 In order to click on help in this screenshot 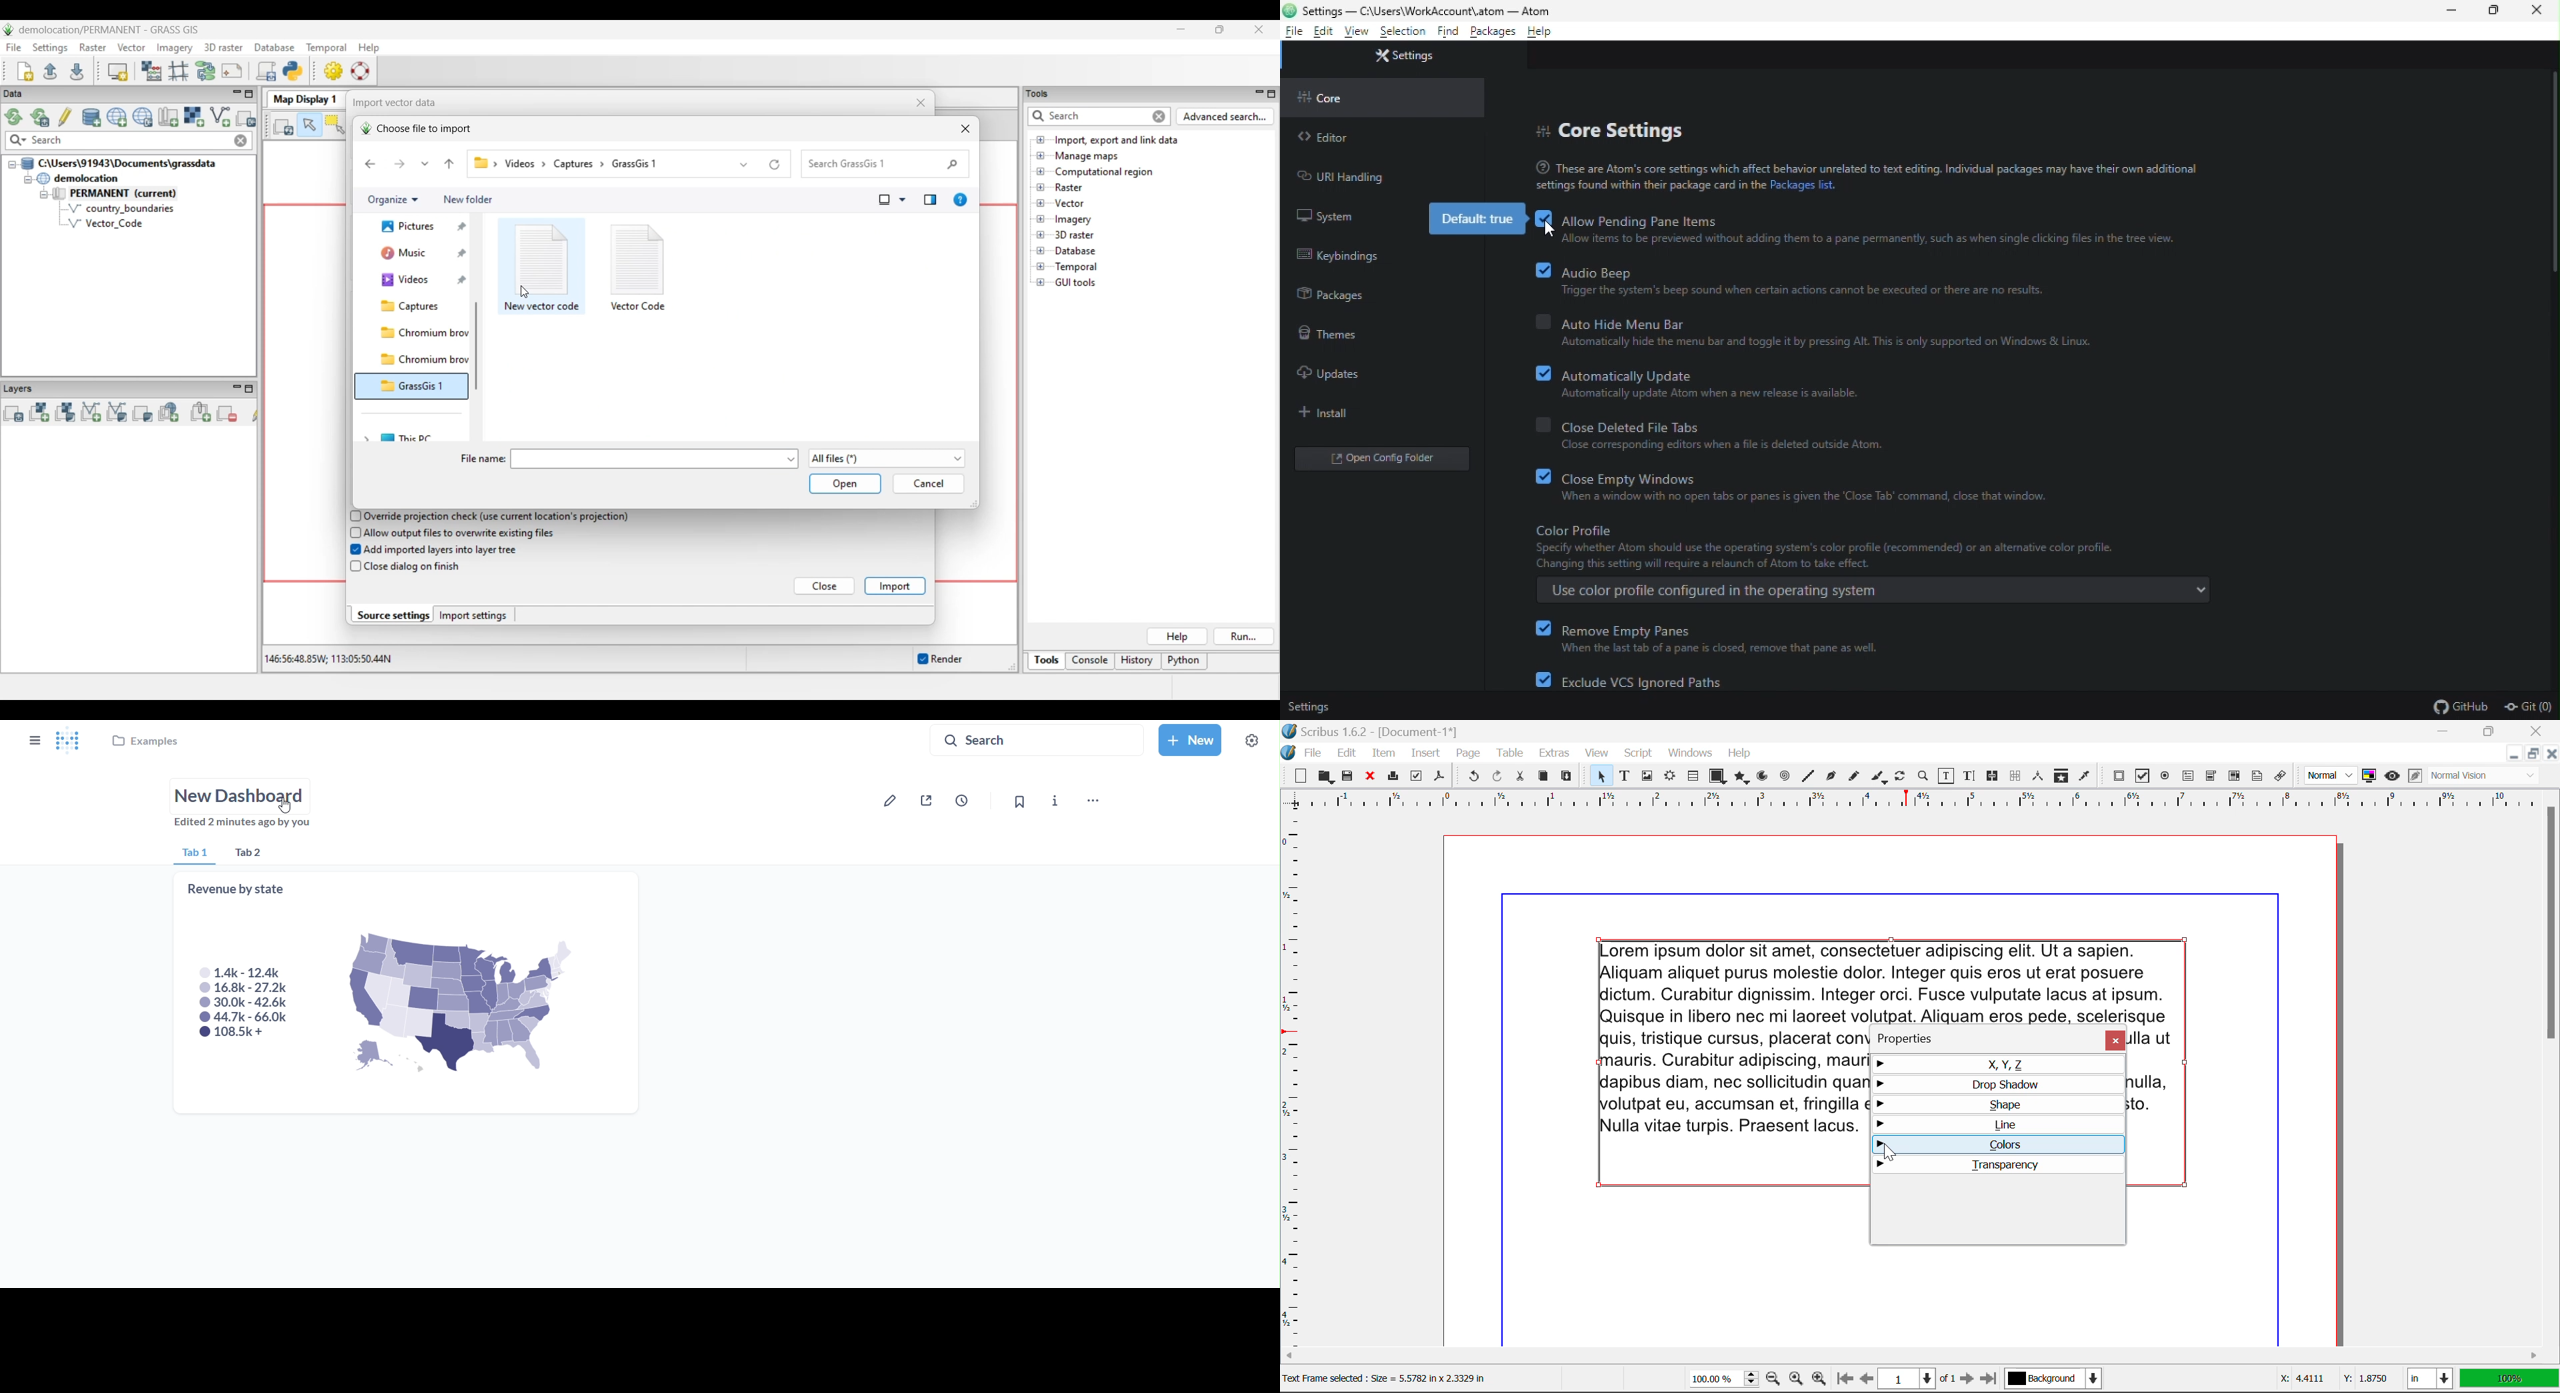, I will do `click(1546, 31)`.